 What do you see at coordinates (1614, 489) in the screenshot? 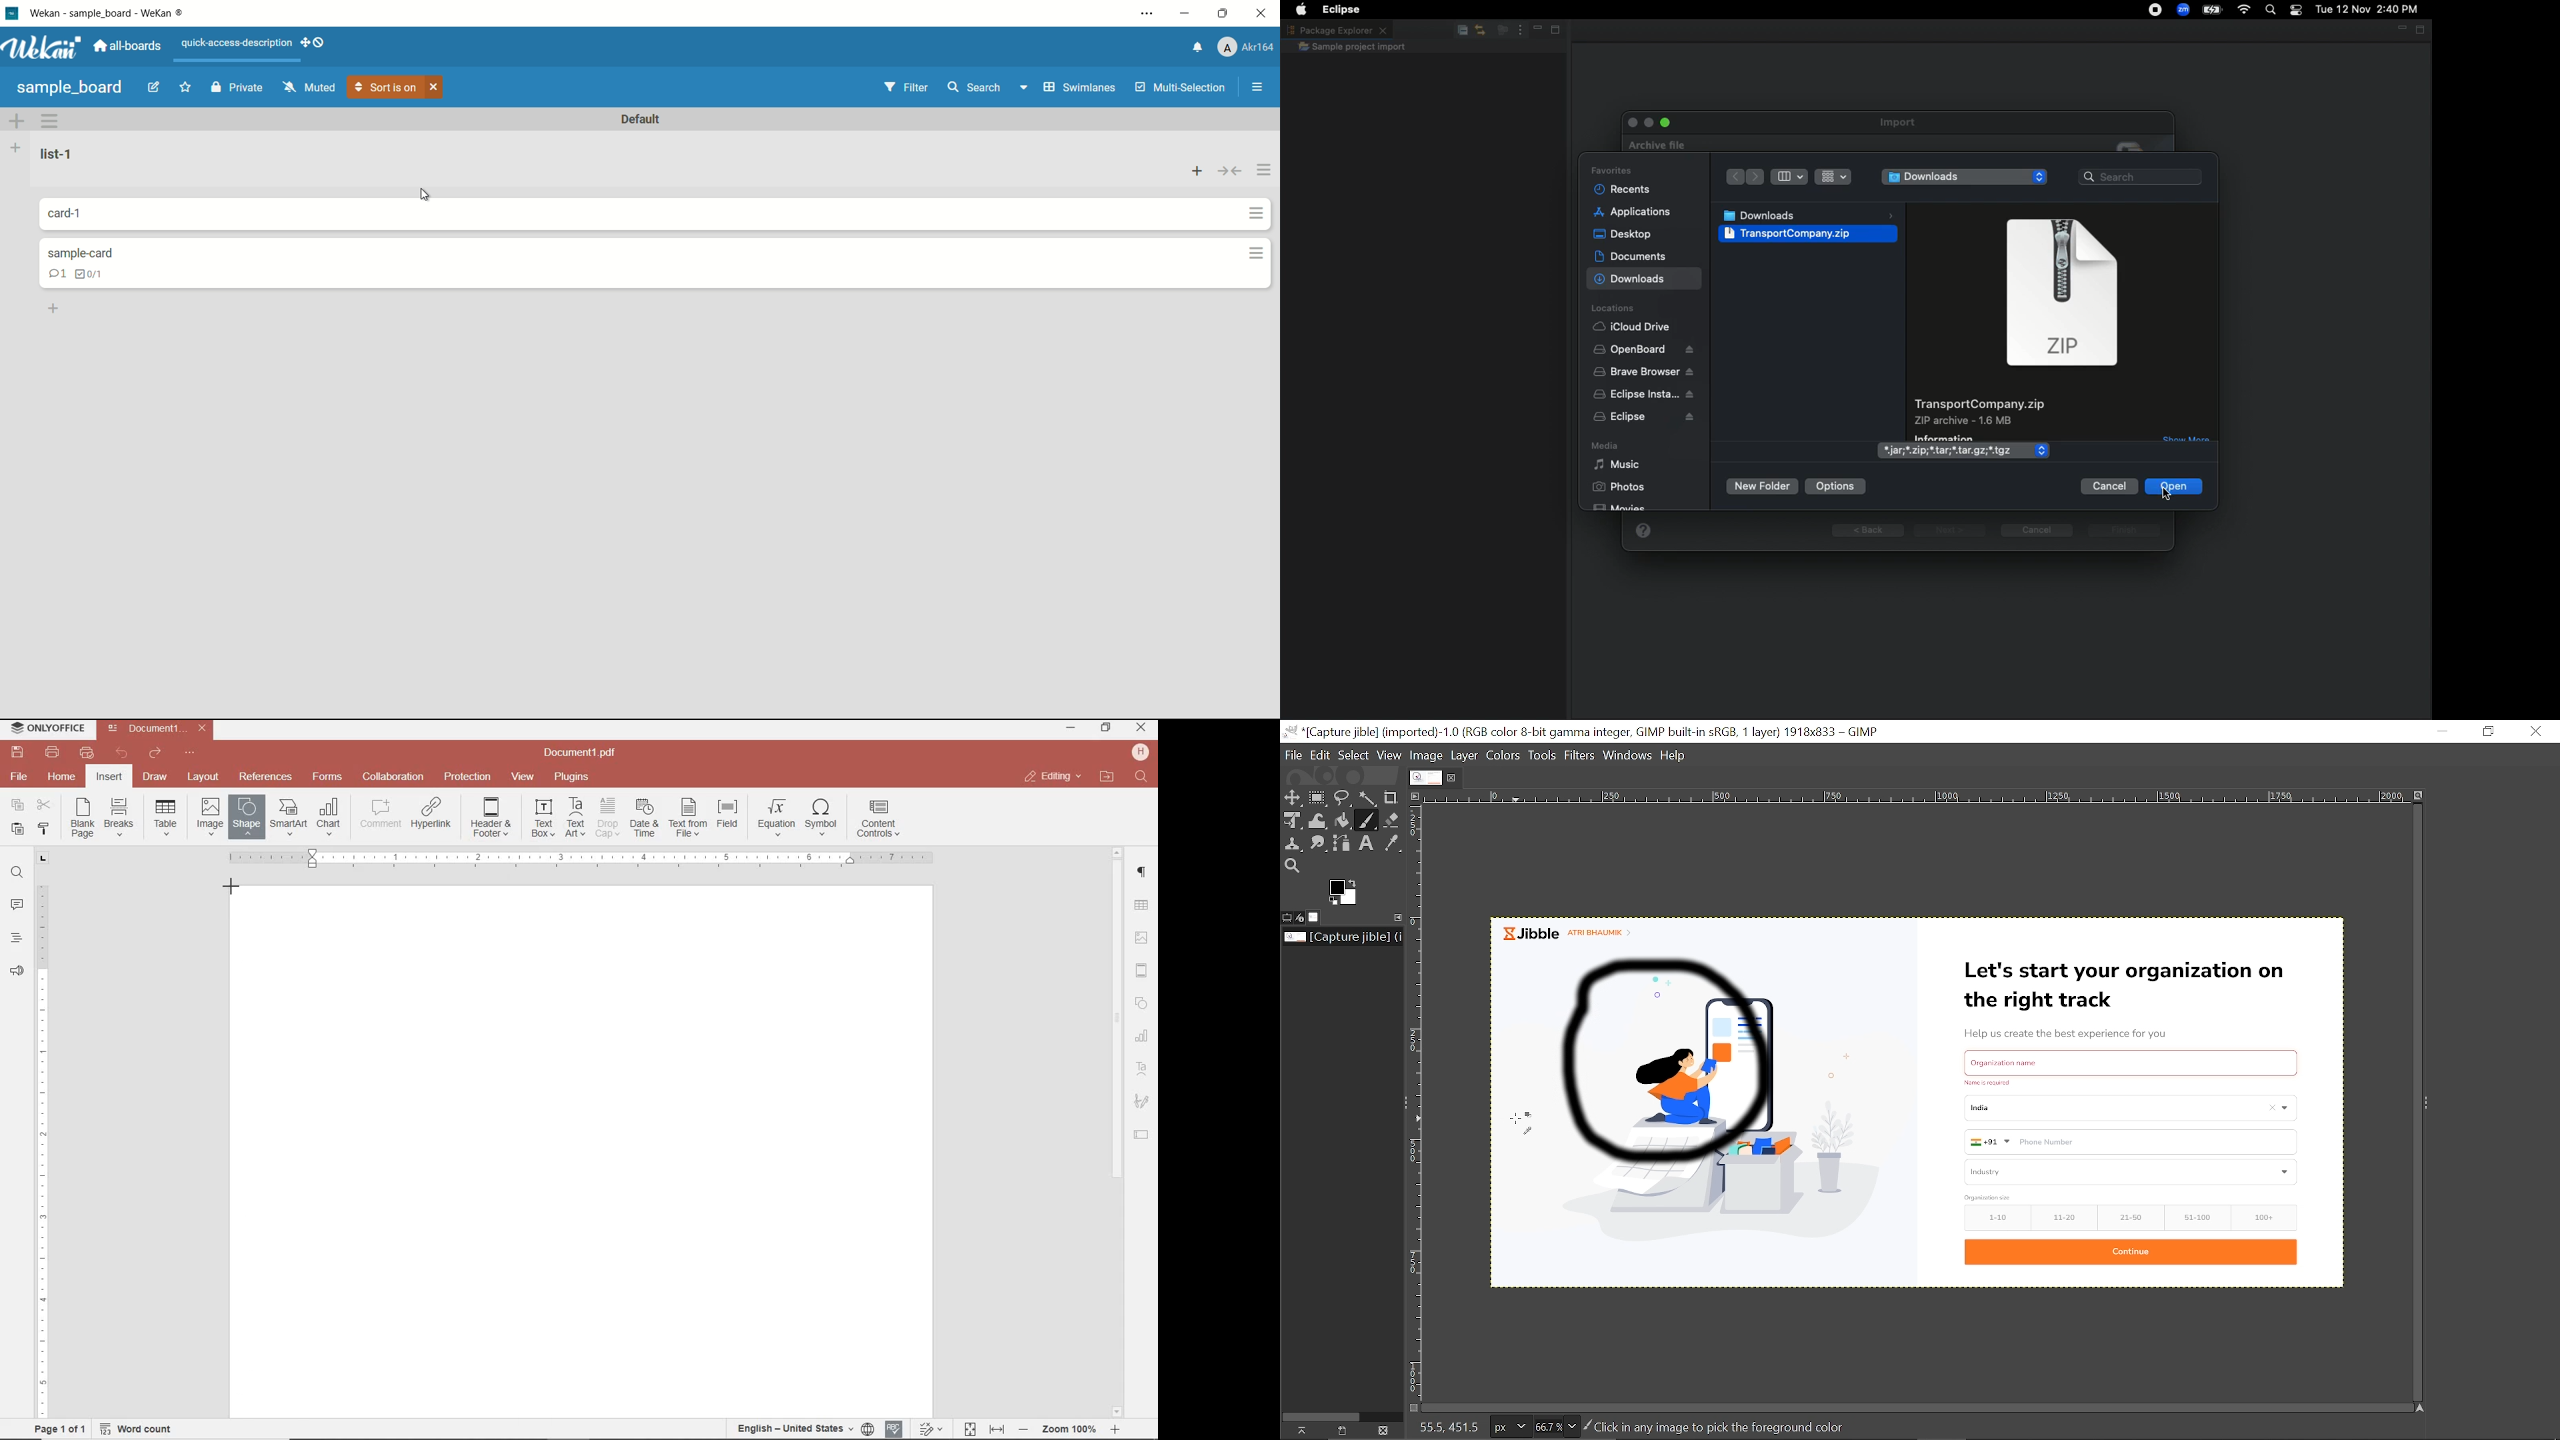
I see `Photo` at bounding box center [1614, 489].